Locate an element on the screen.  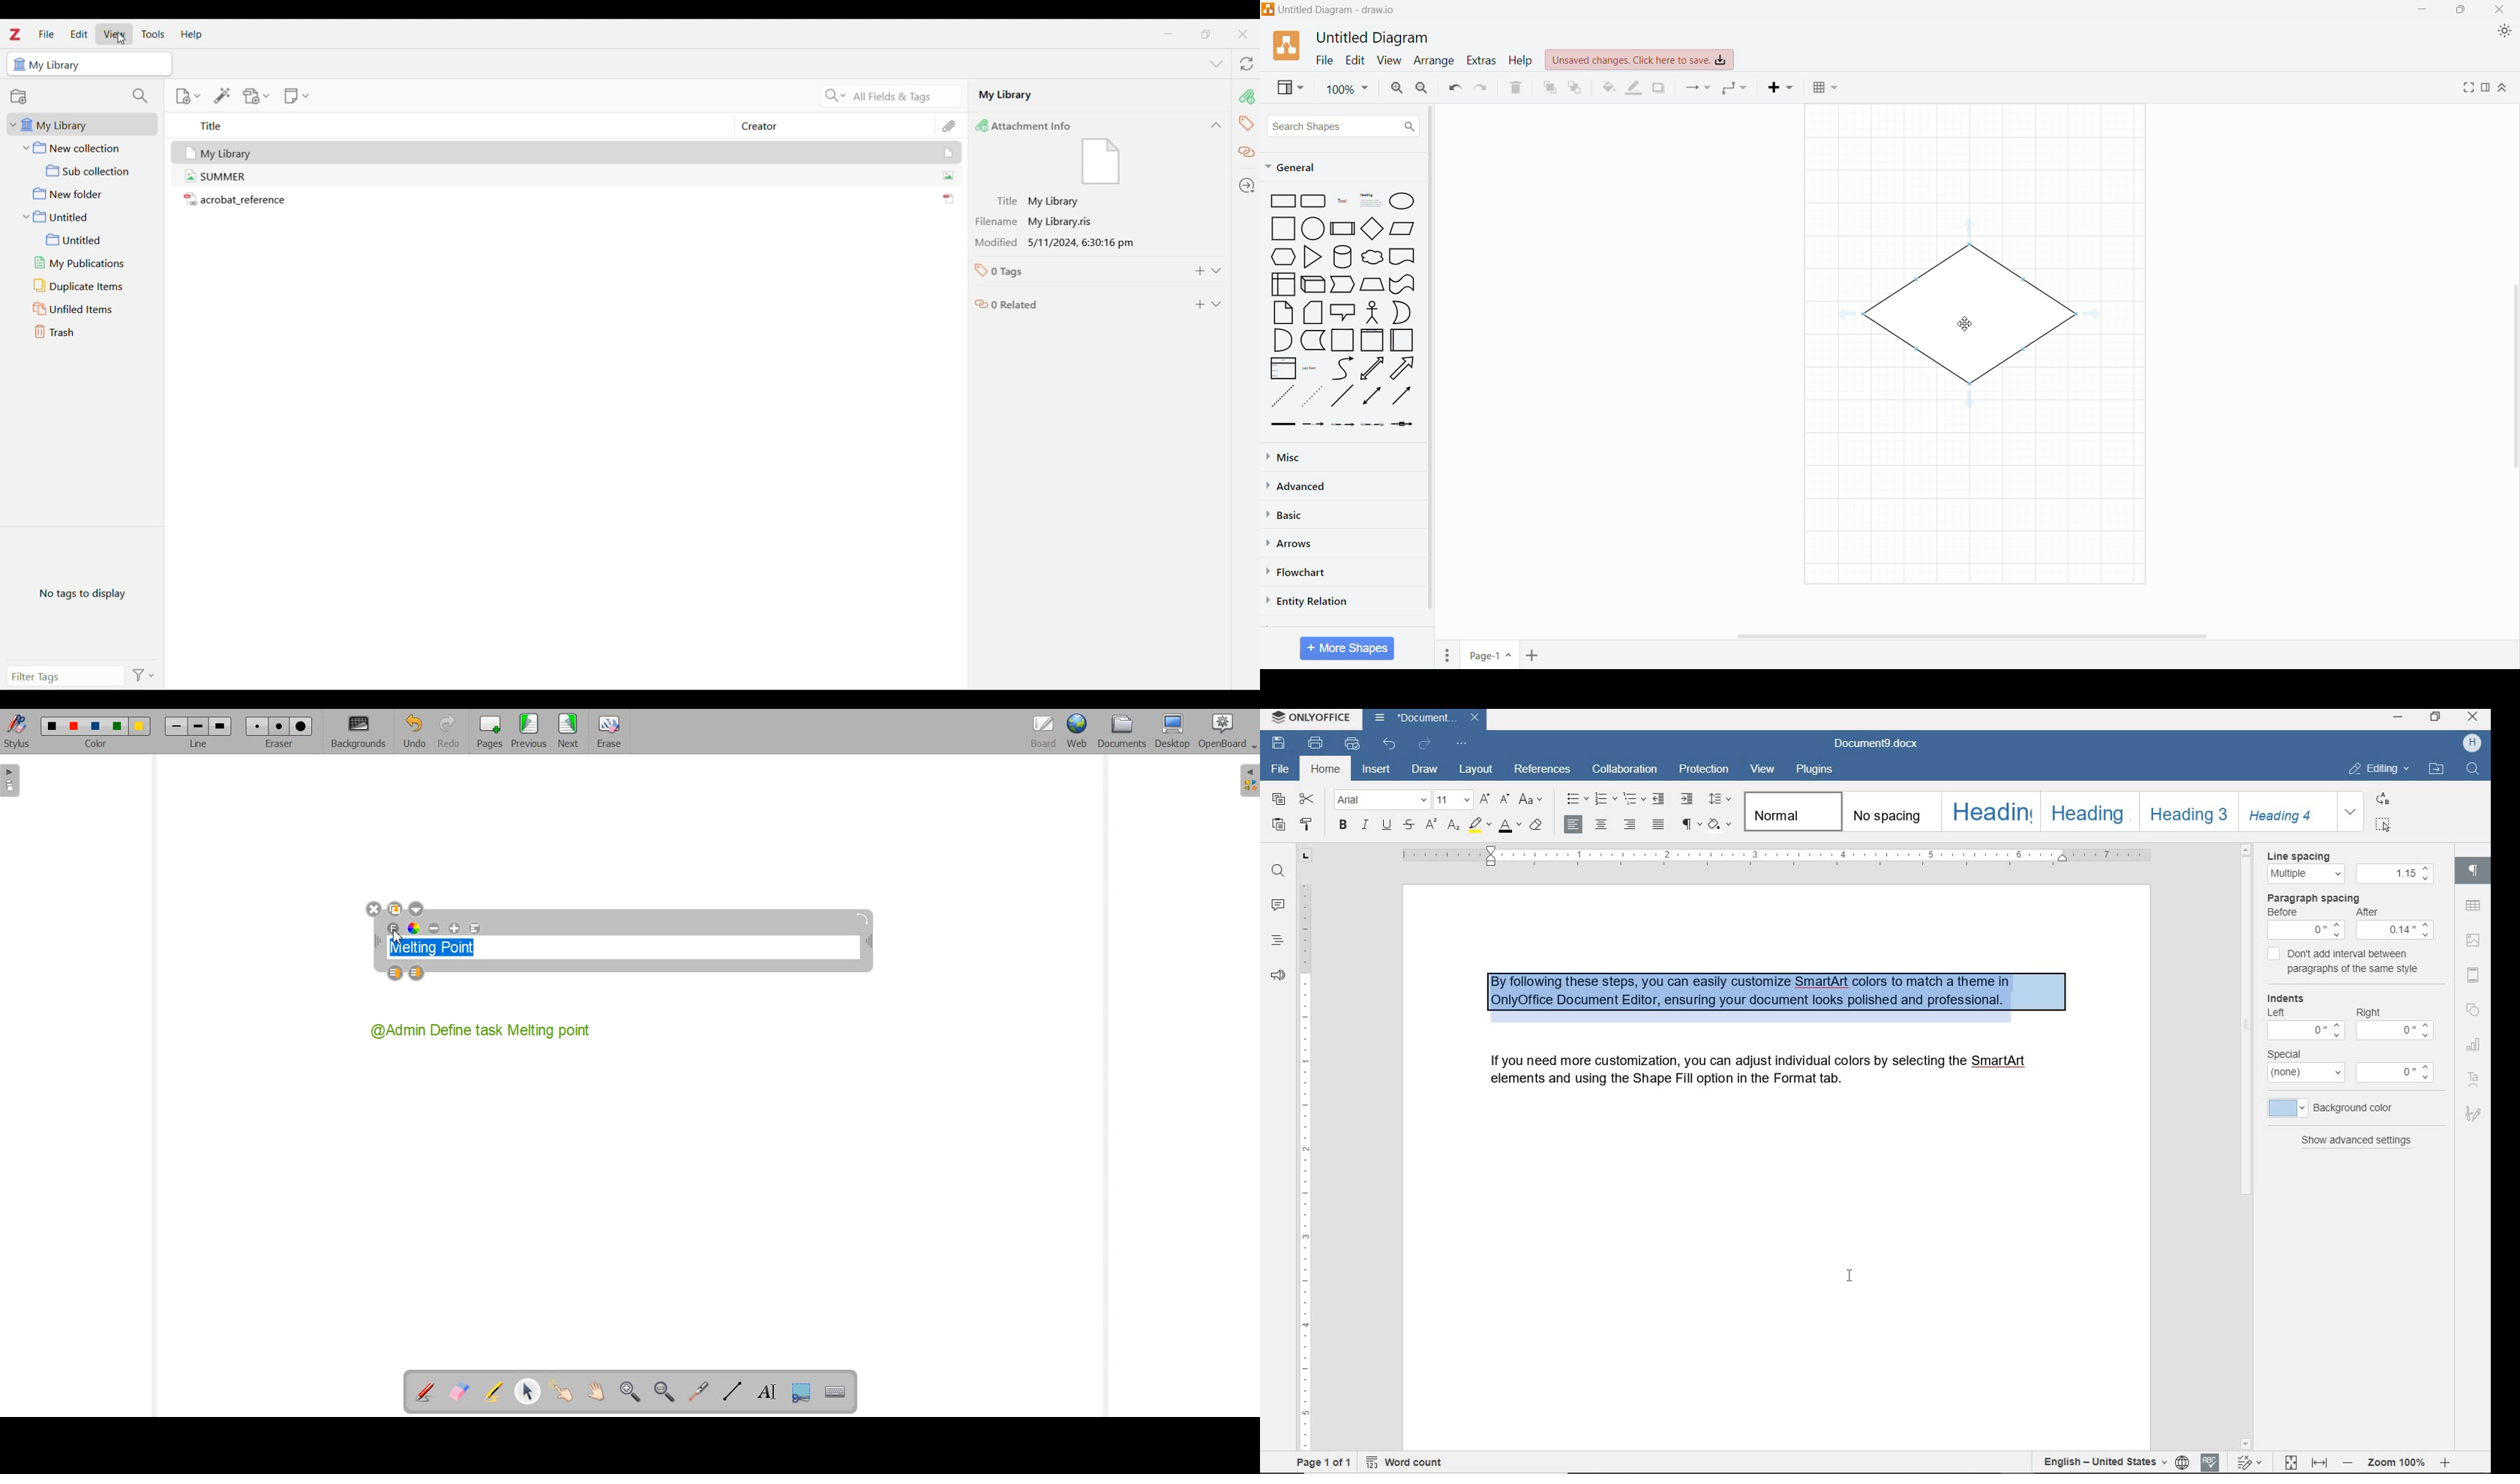
Add to tags is located at coordinates (1200, 271).